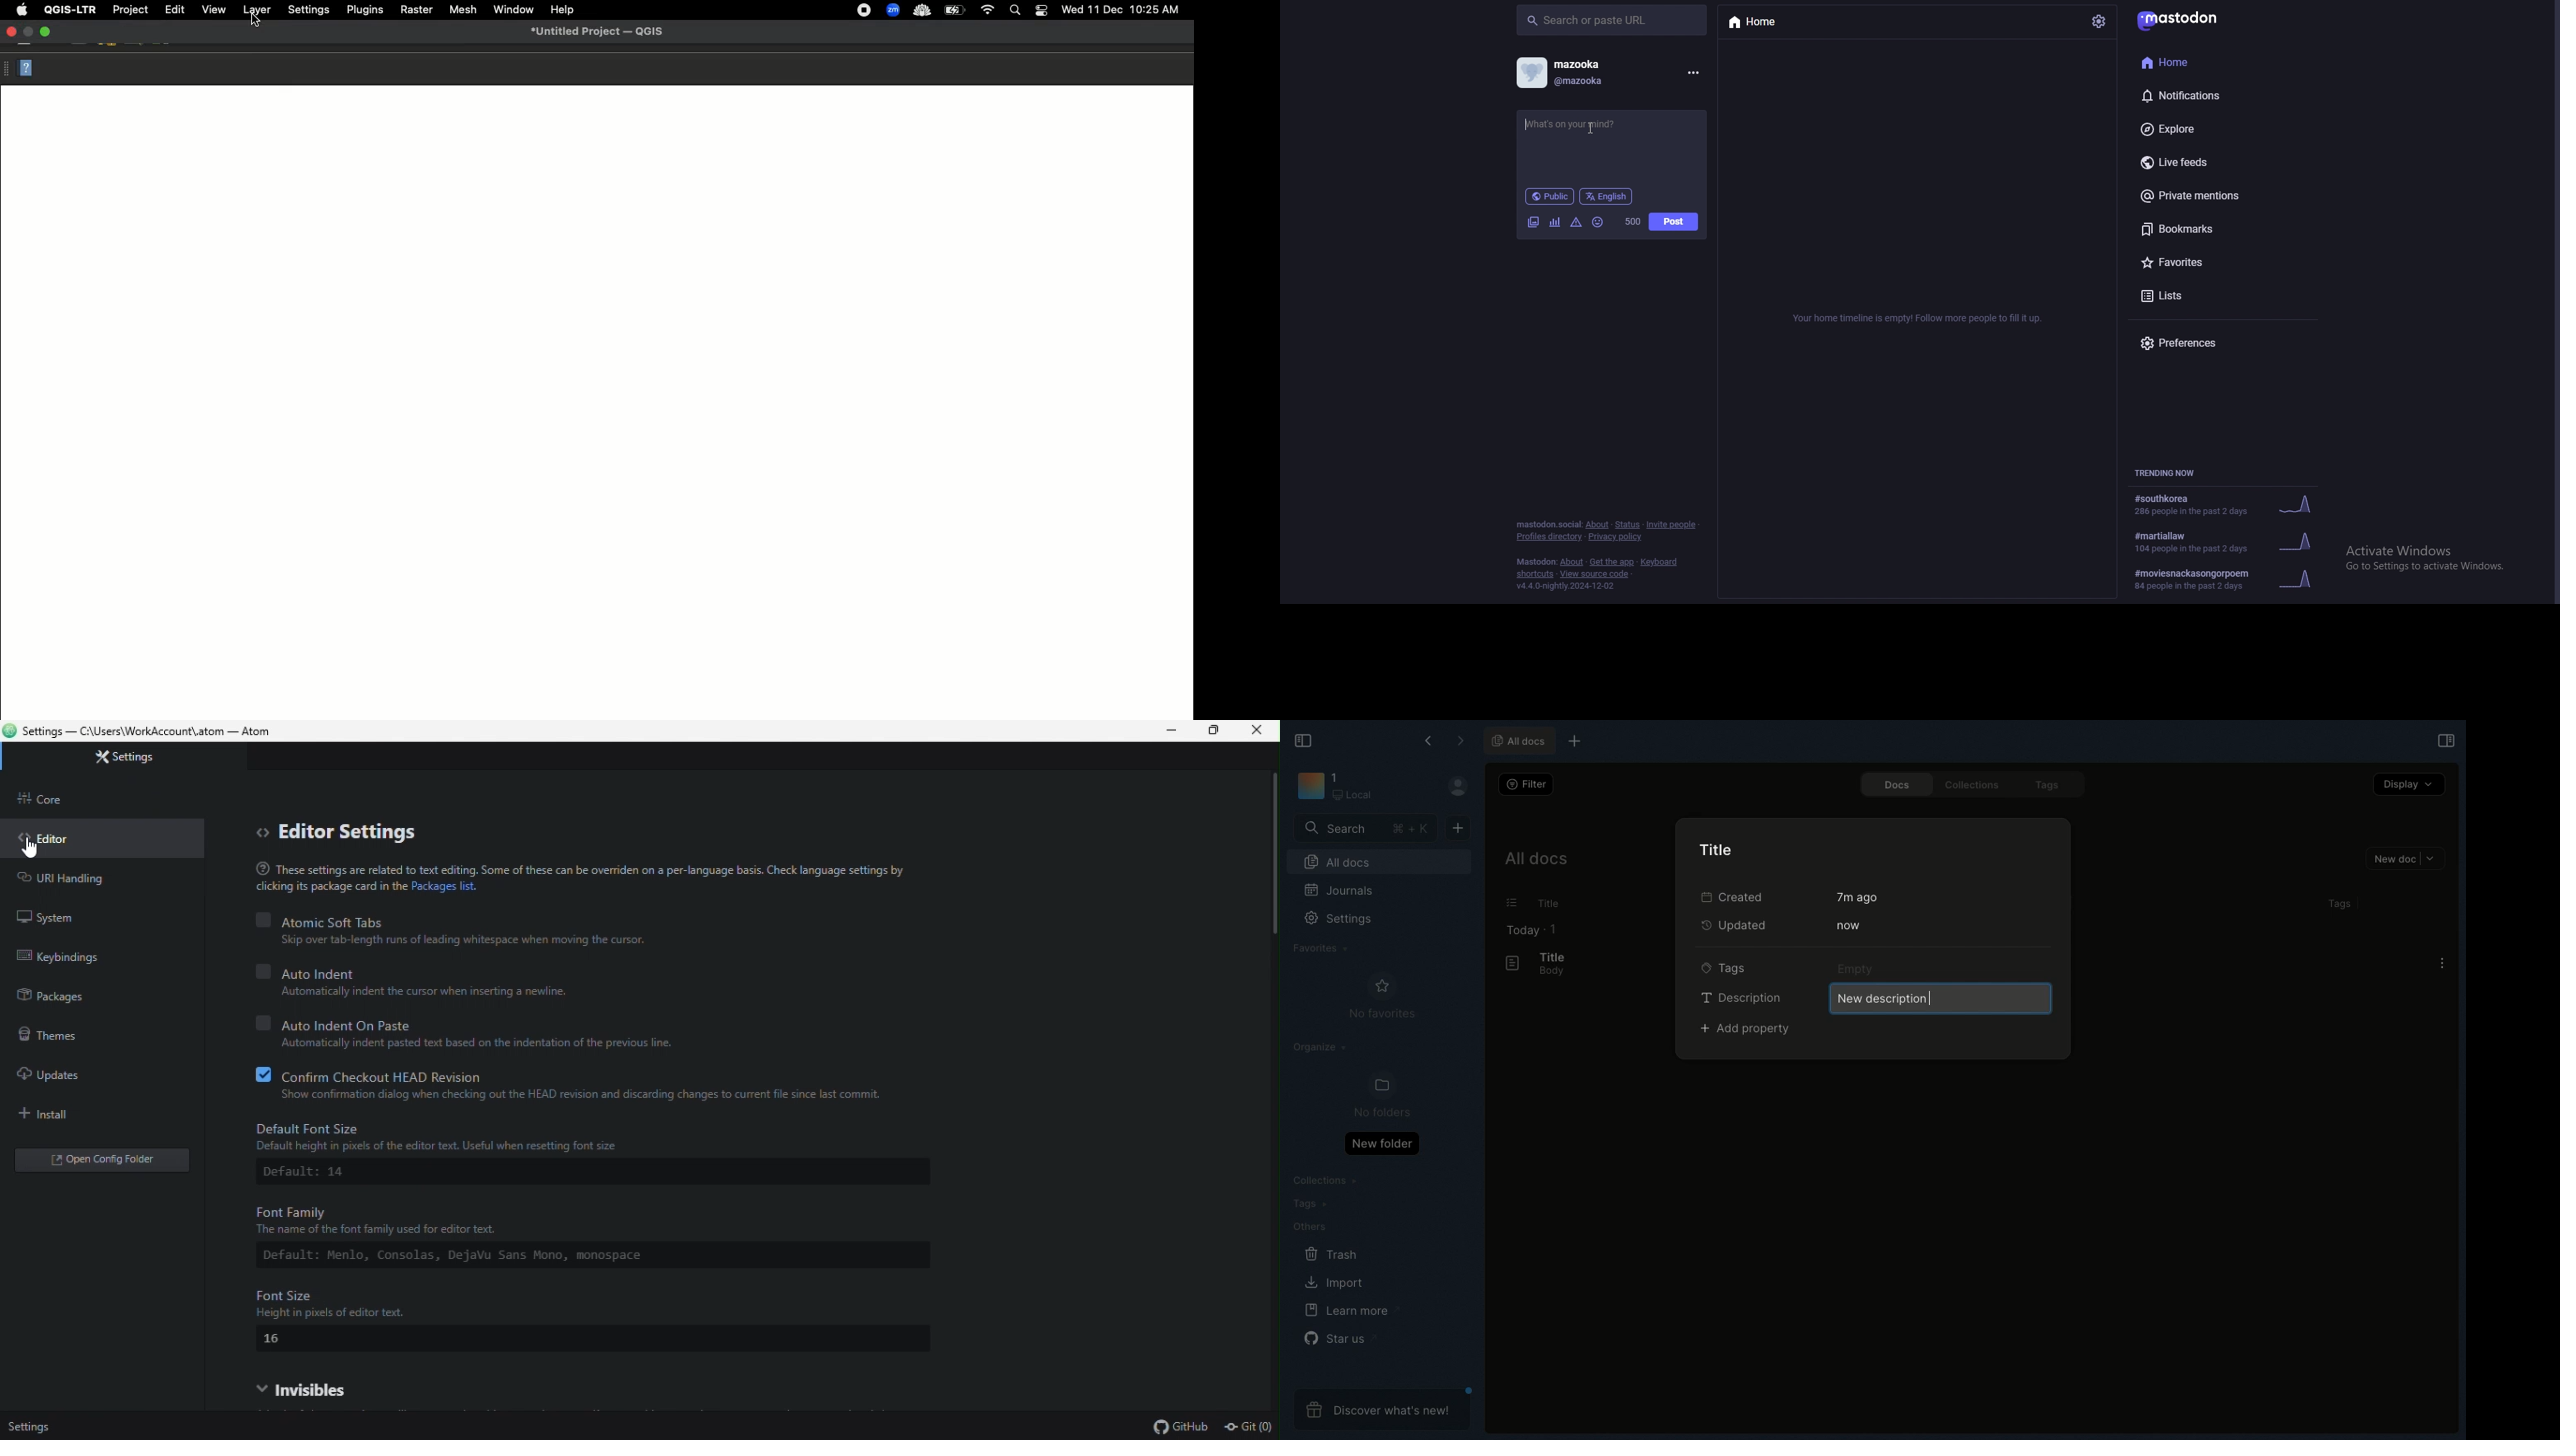 This screenshot has height=1456, width=2576. What do you see at coordinates (2436, 557) in the screenshot?
I see `Windows activation prompt` at bounding box center [2436, 557].